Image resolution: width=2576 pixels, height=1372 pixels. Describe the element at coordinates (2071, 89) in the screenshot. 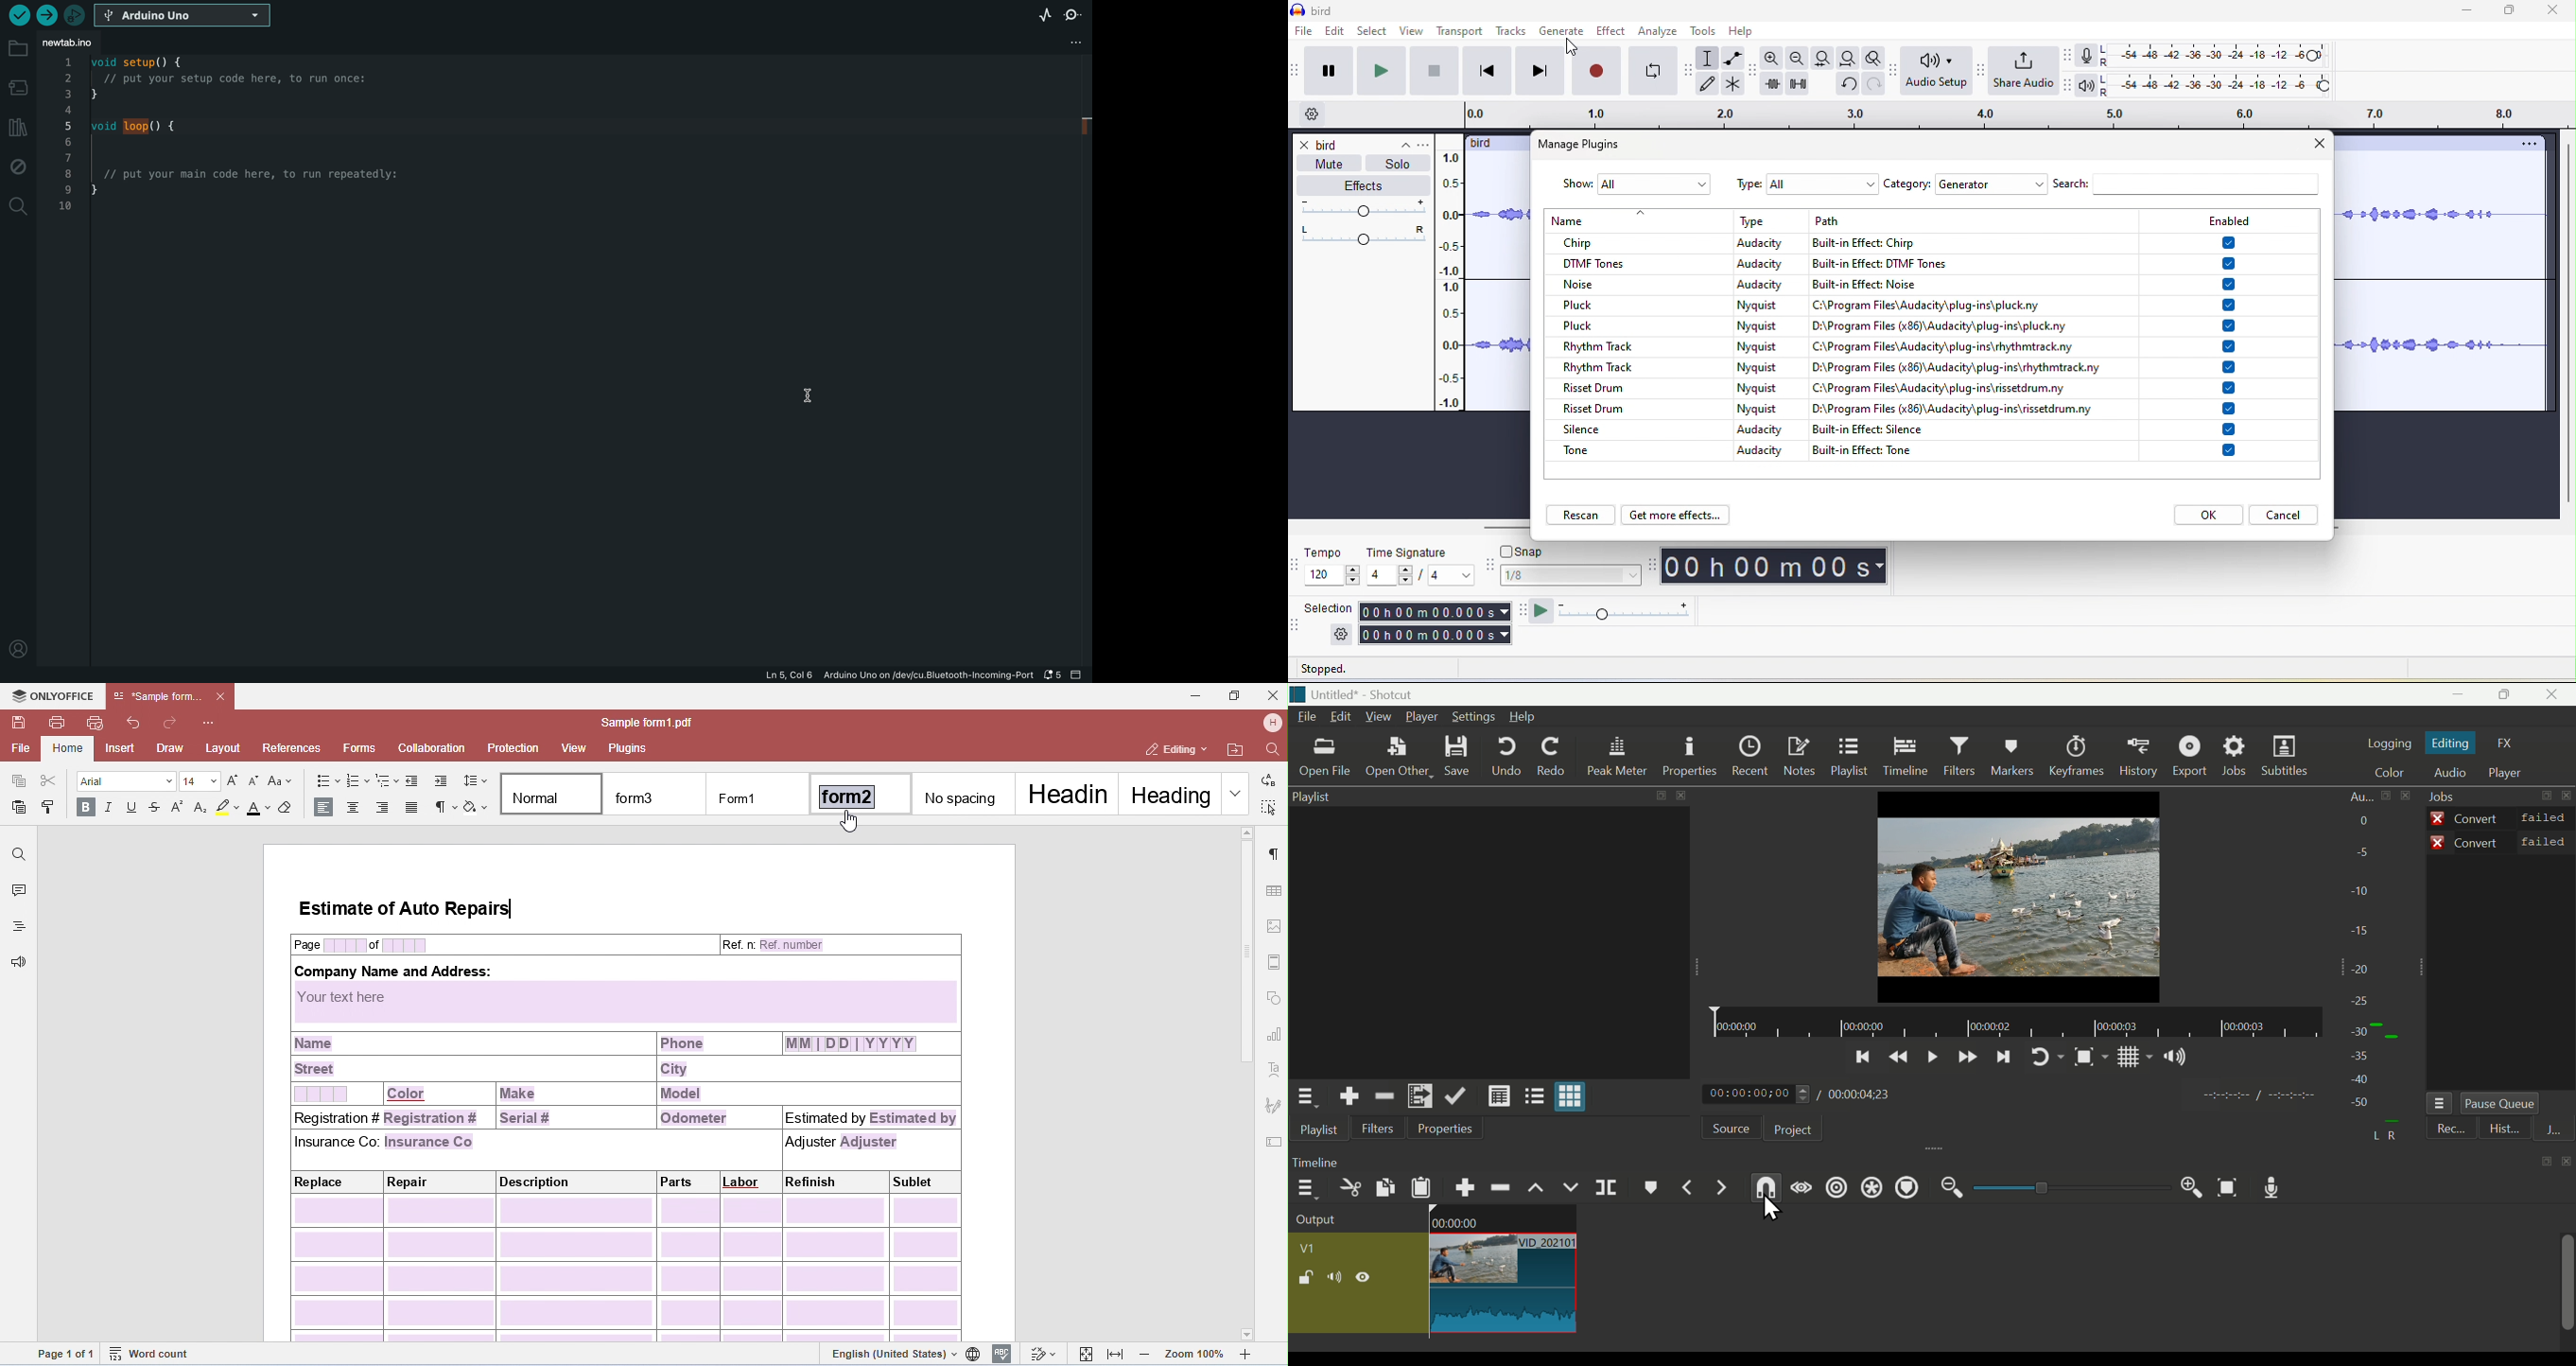

I see `audacity playback meter toolbar` at that location.